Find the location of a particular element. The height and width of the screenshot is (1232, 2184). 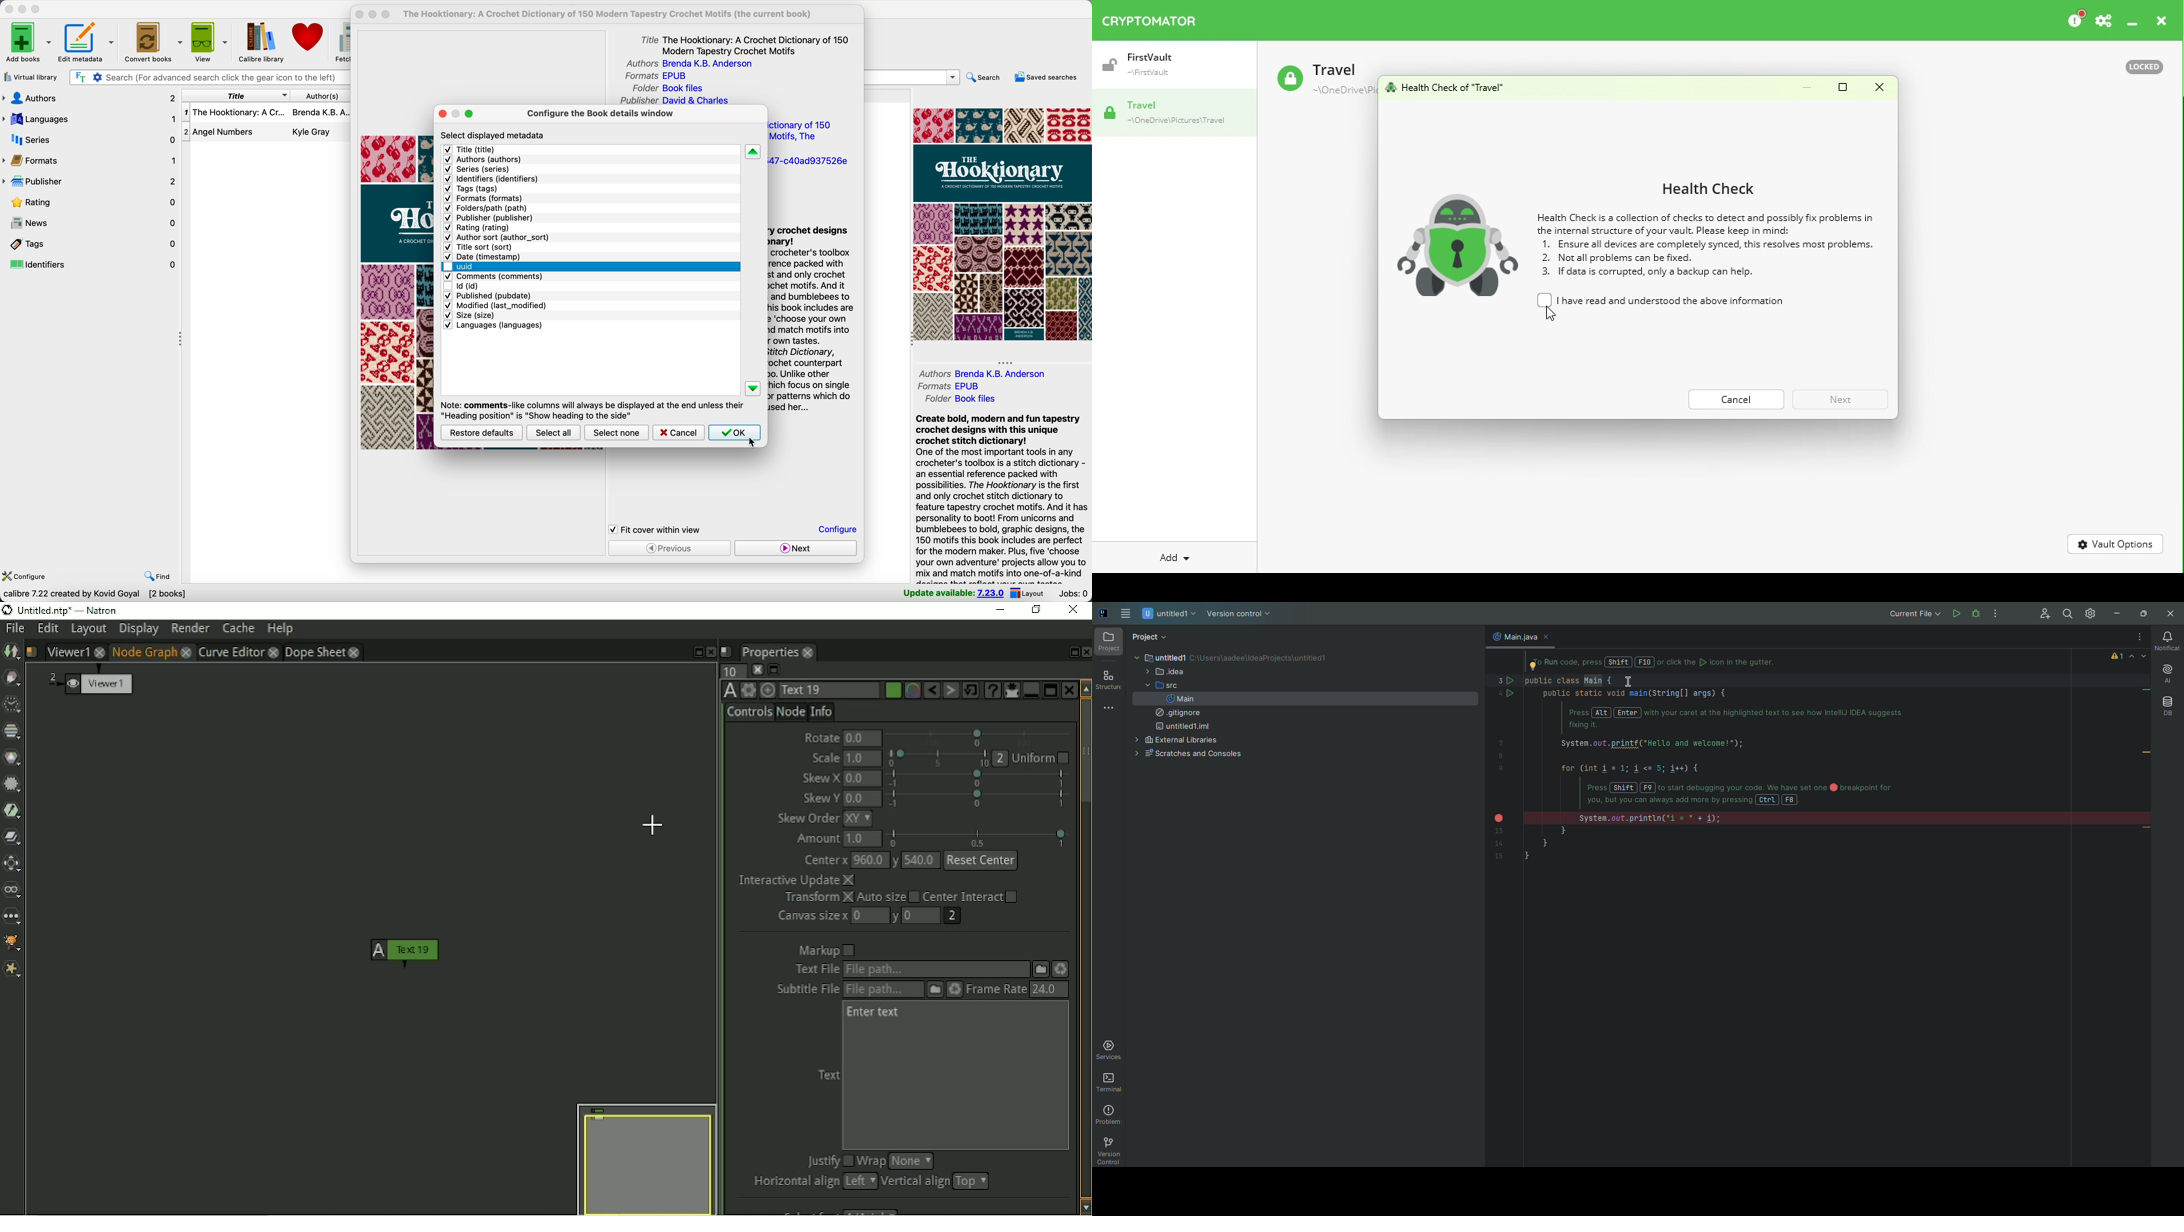

cancel is located at coordinates (678, 433).